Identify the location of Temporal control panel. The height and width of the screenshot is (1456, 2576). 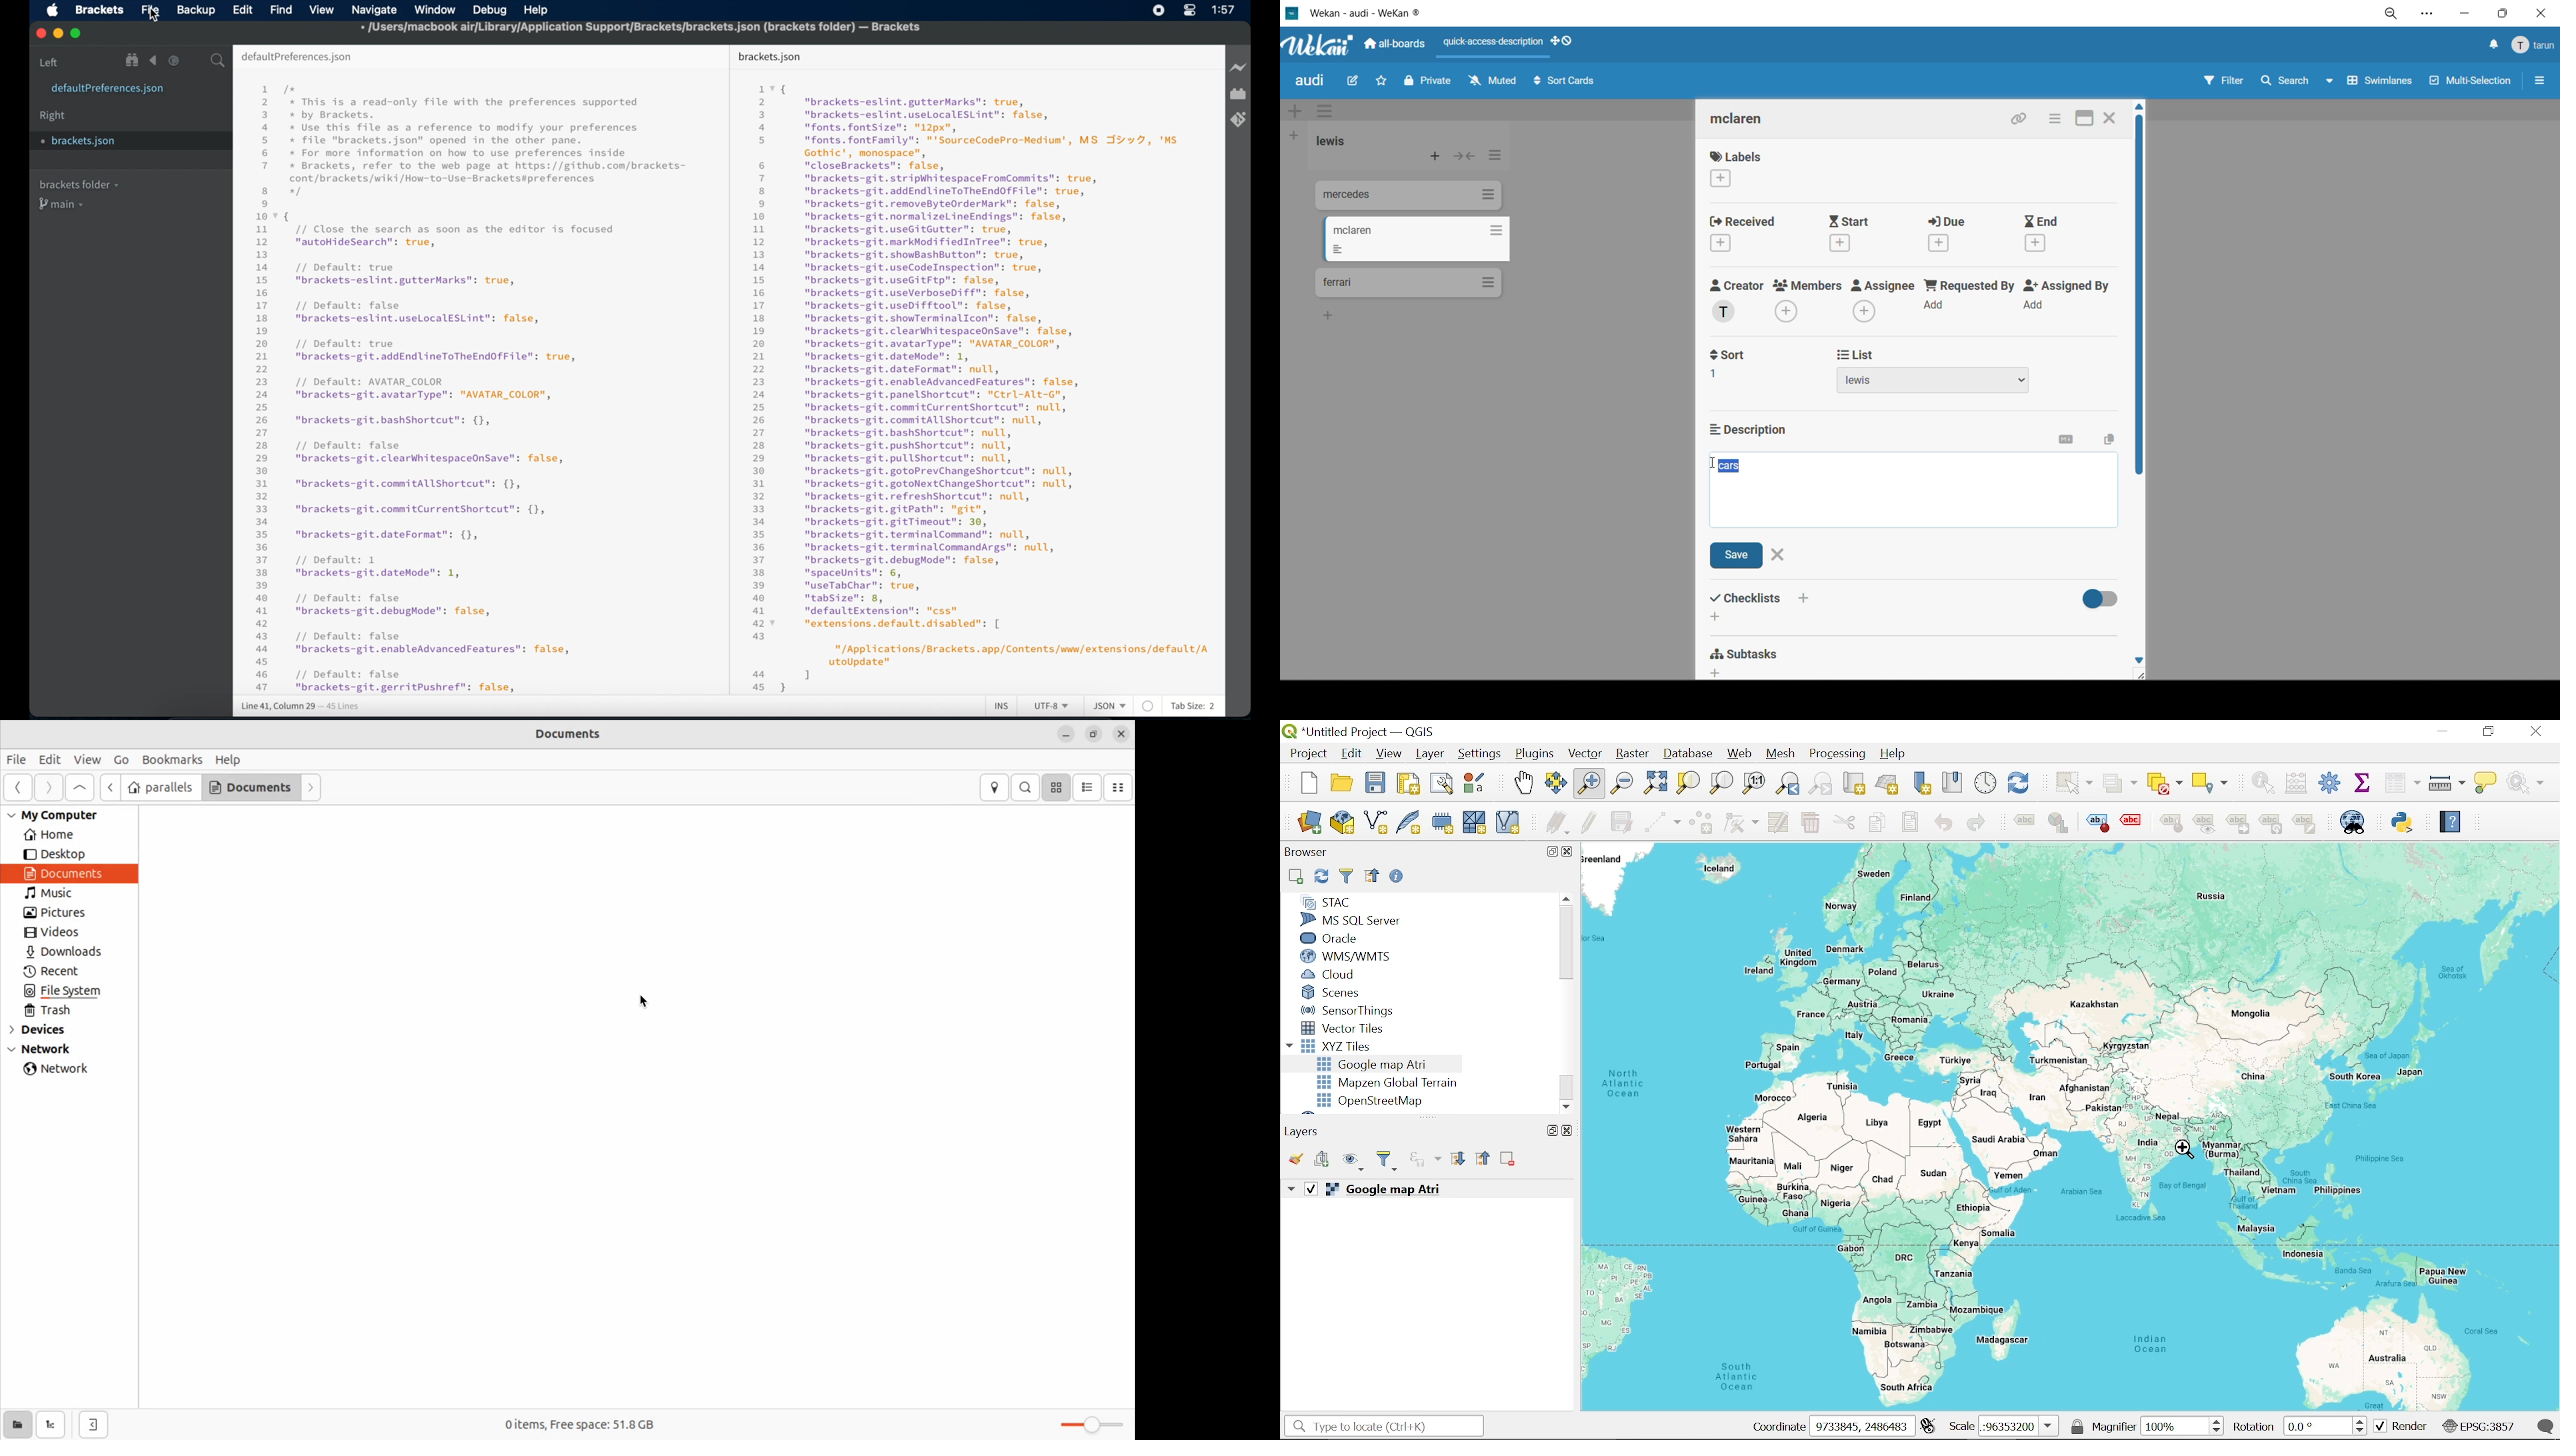
(1986, 783).